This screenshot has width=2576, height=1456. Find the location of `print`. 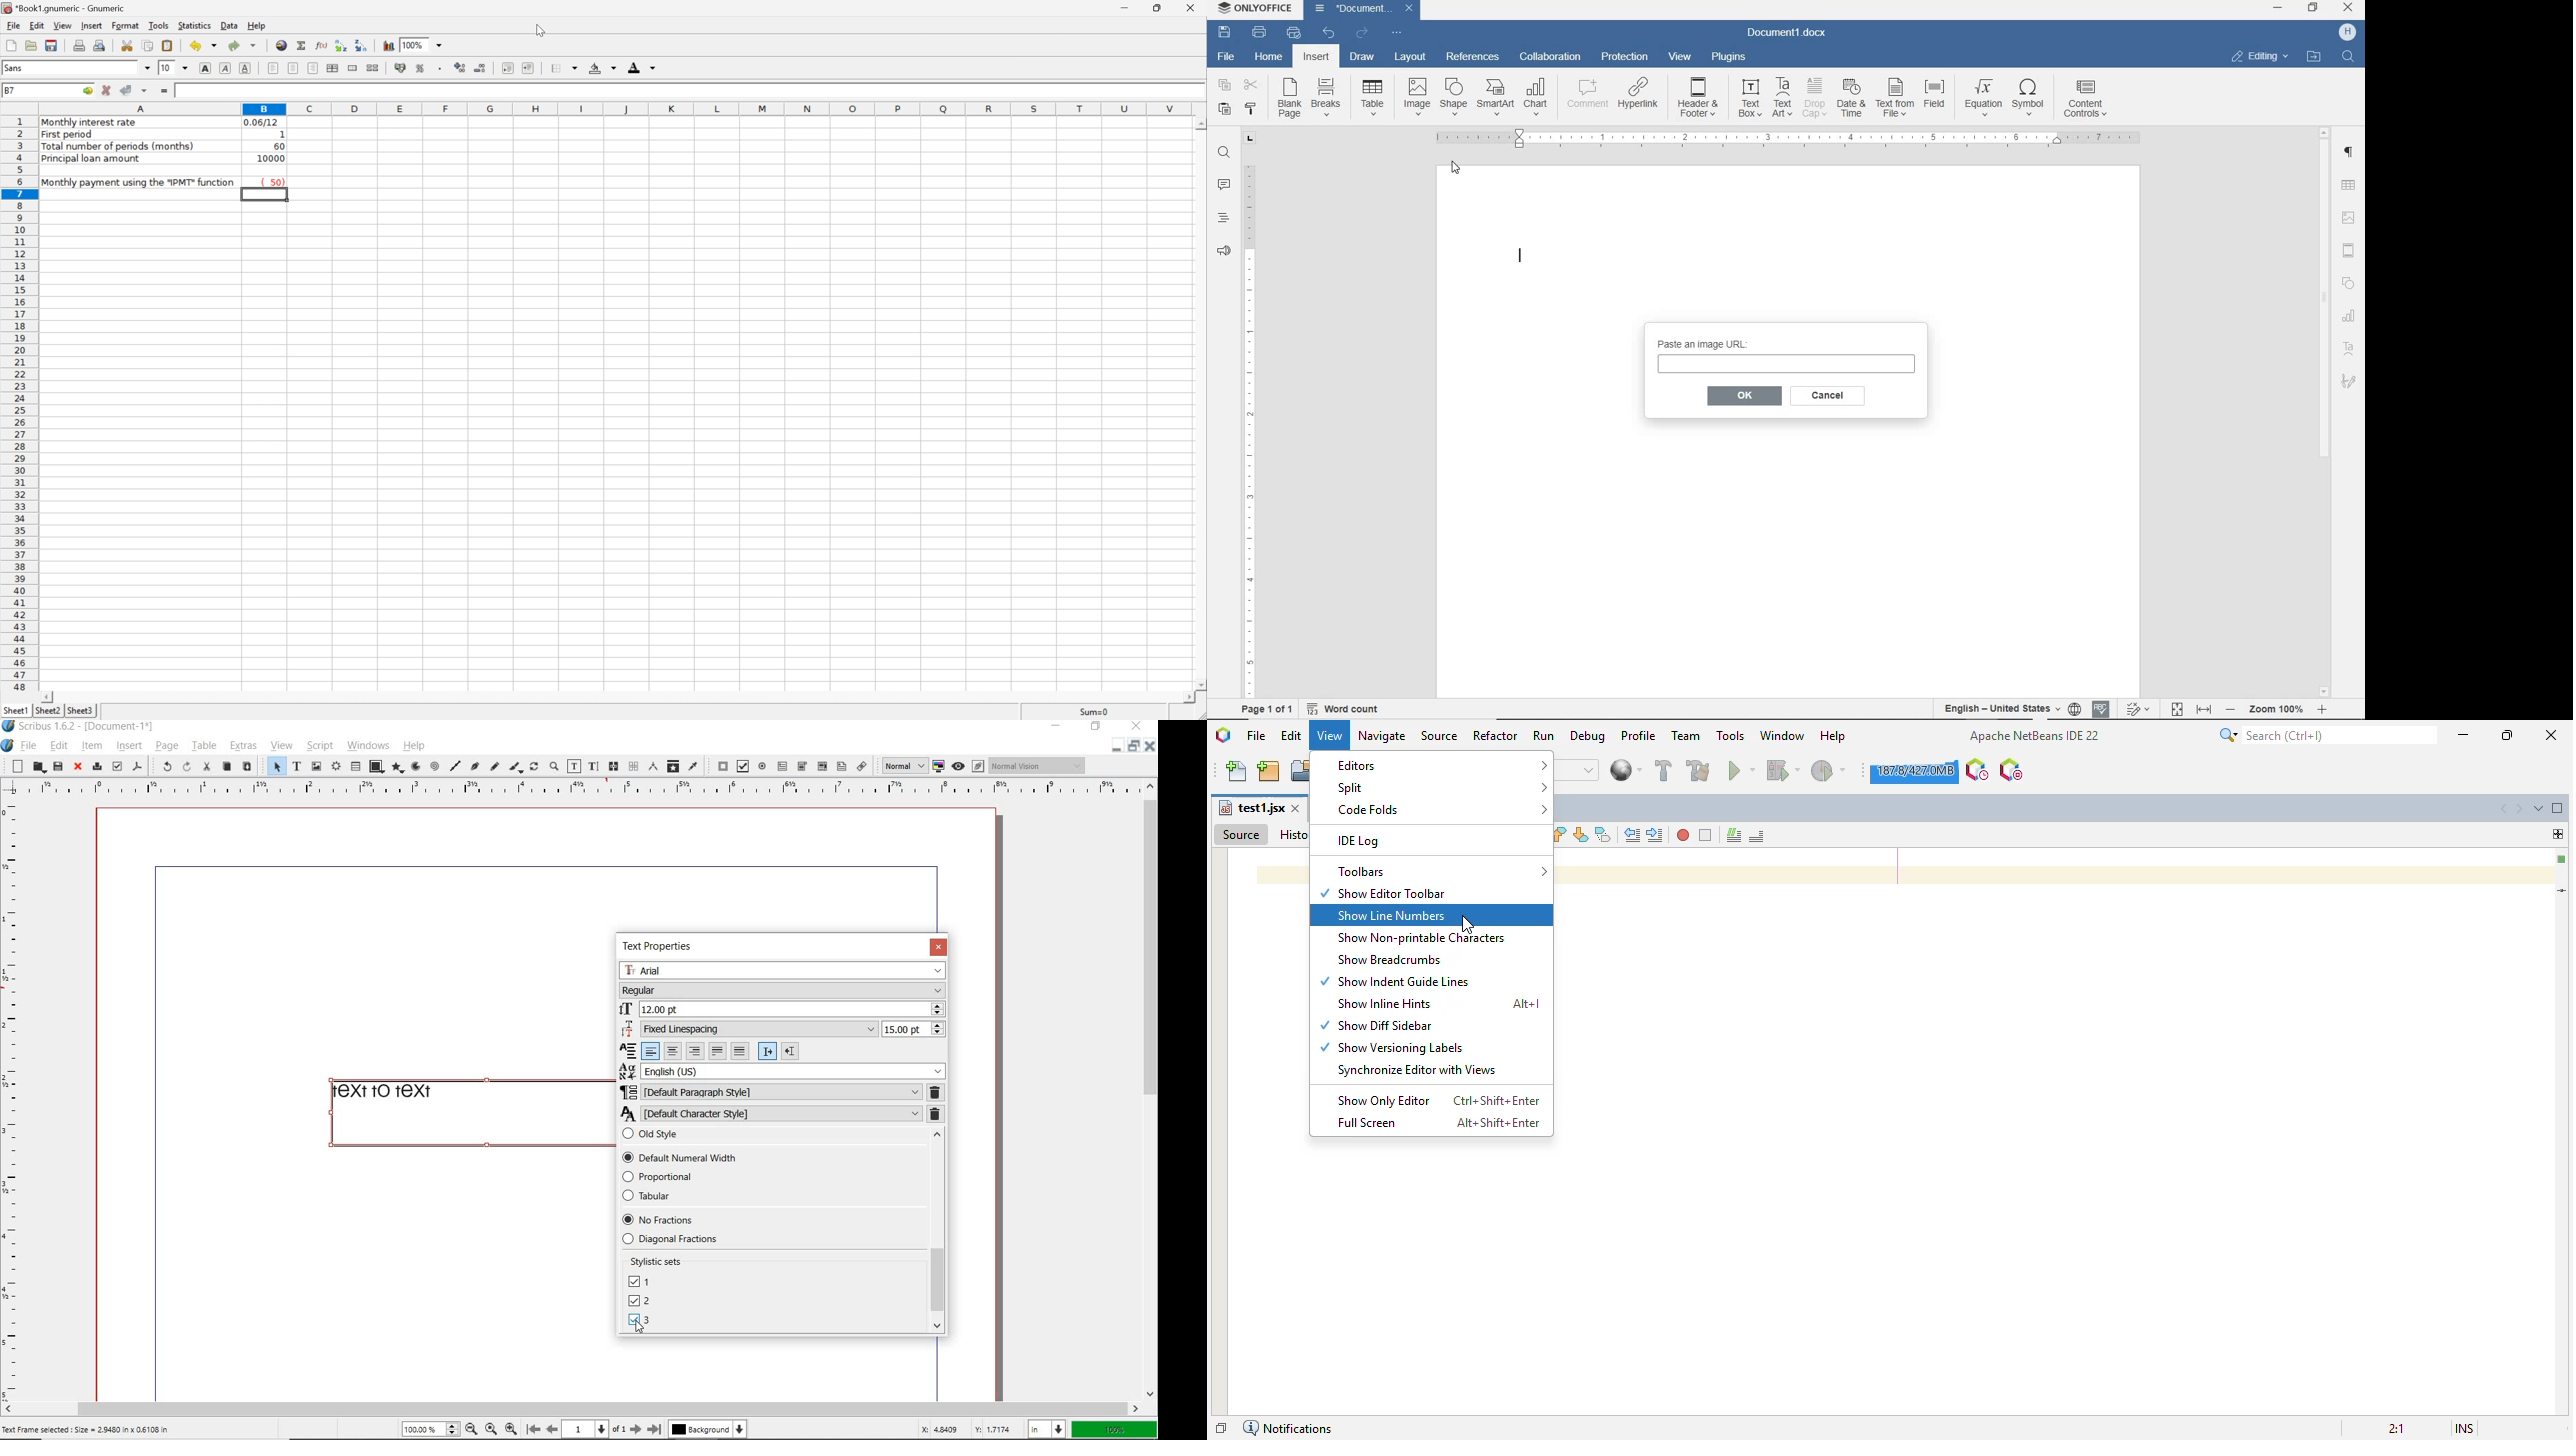

print is located at coordinates (96, 766).